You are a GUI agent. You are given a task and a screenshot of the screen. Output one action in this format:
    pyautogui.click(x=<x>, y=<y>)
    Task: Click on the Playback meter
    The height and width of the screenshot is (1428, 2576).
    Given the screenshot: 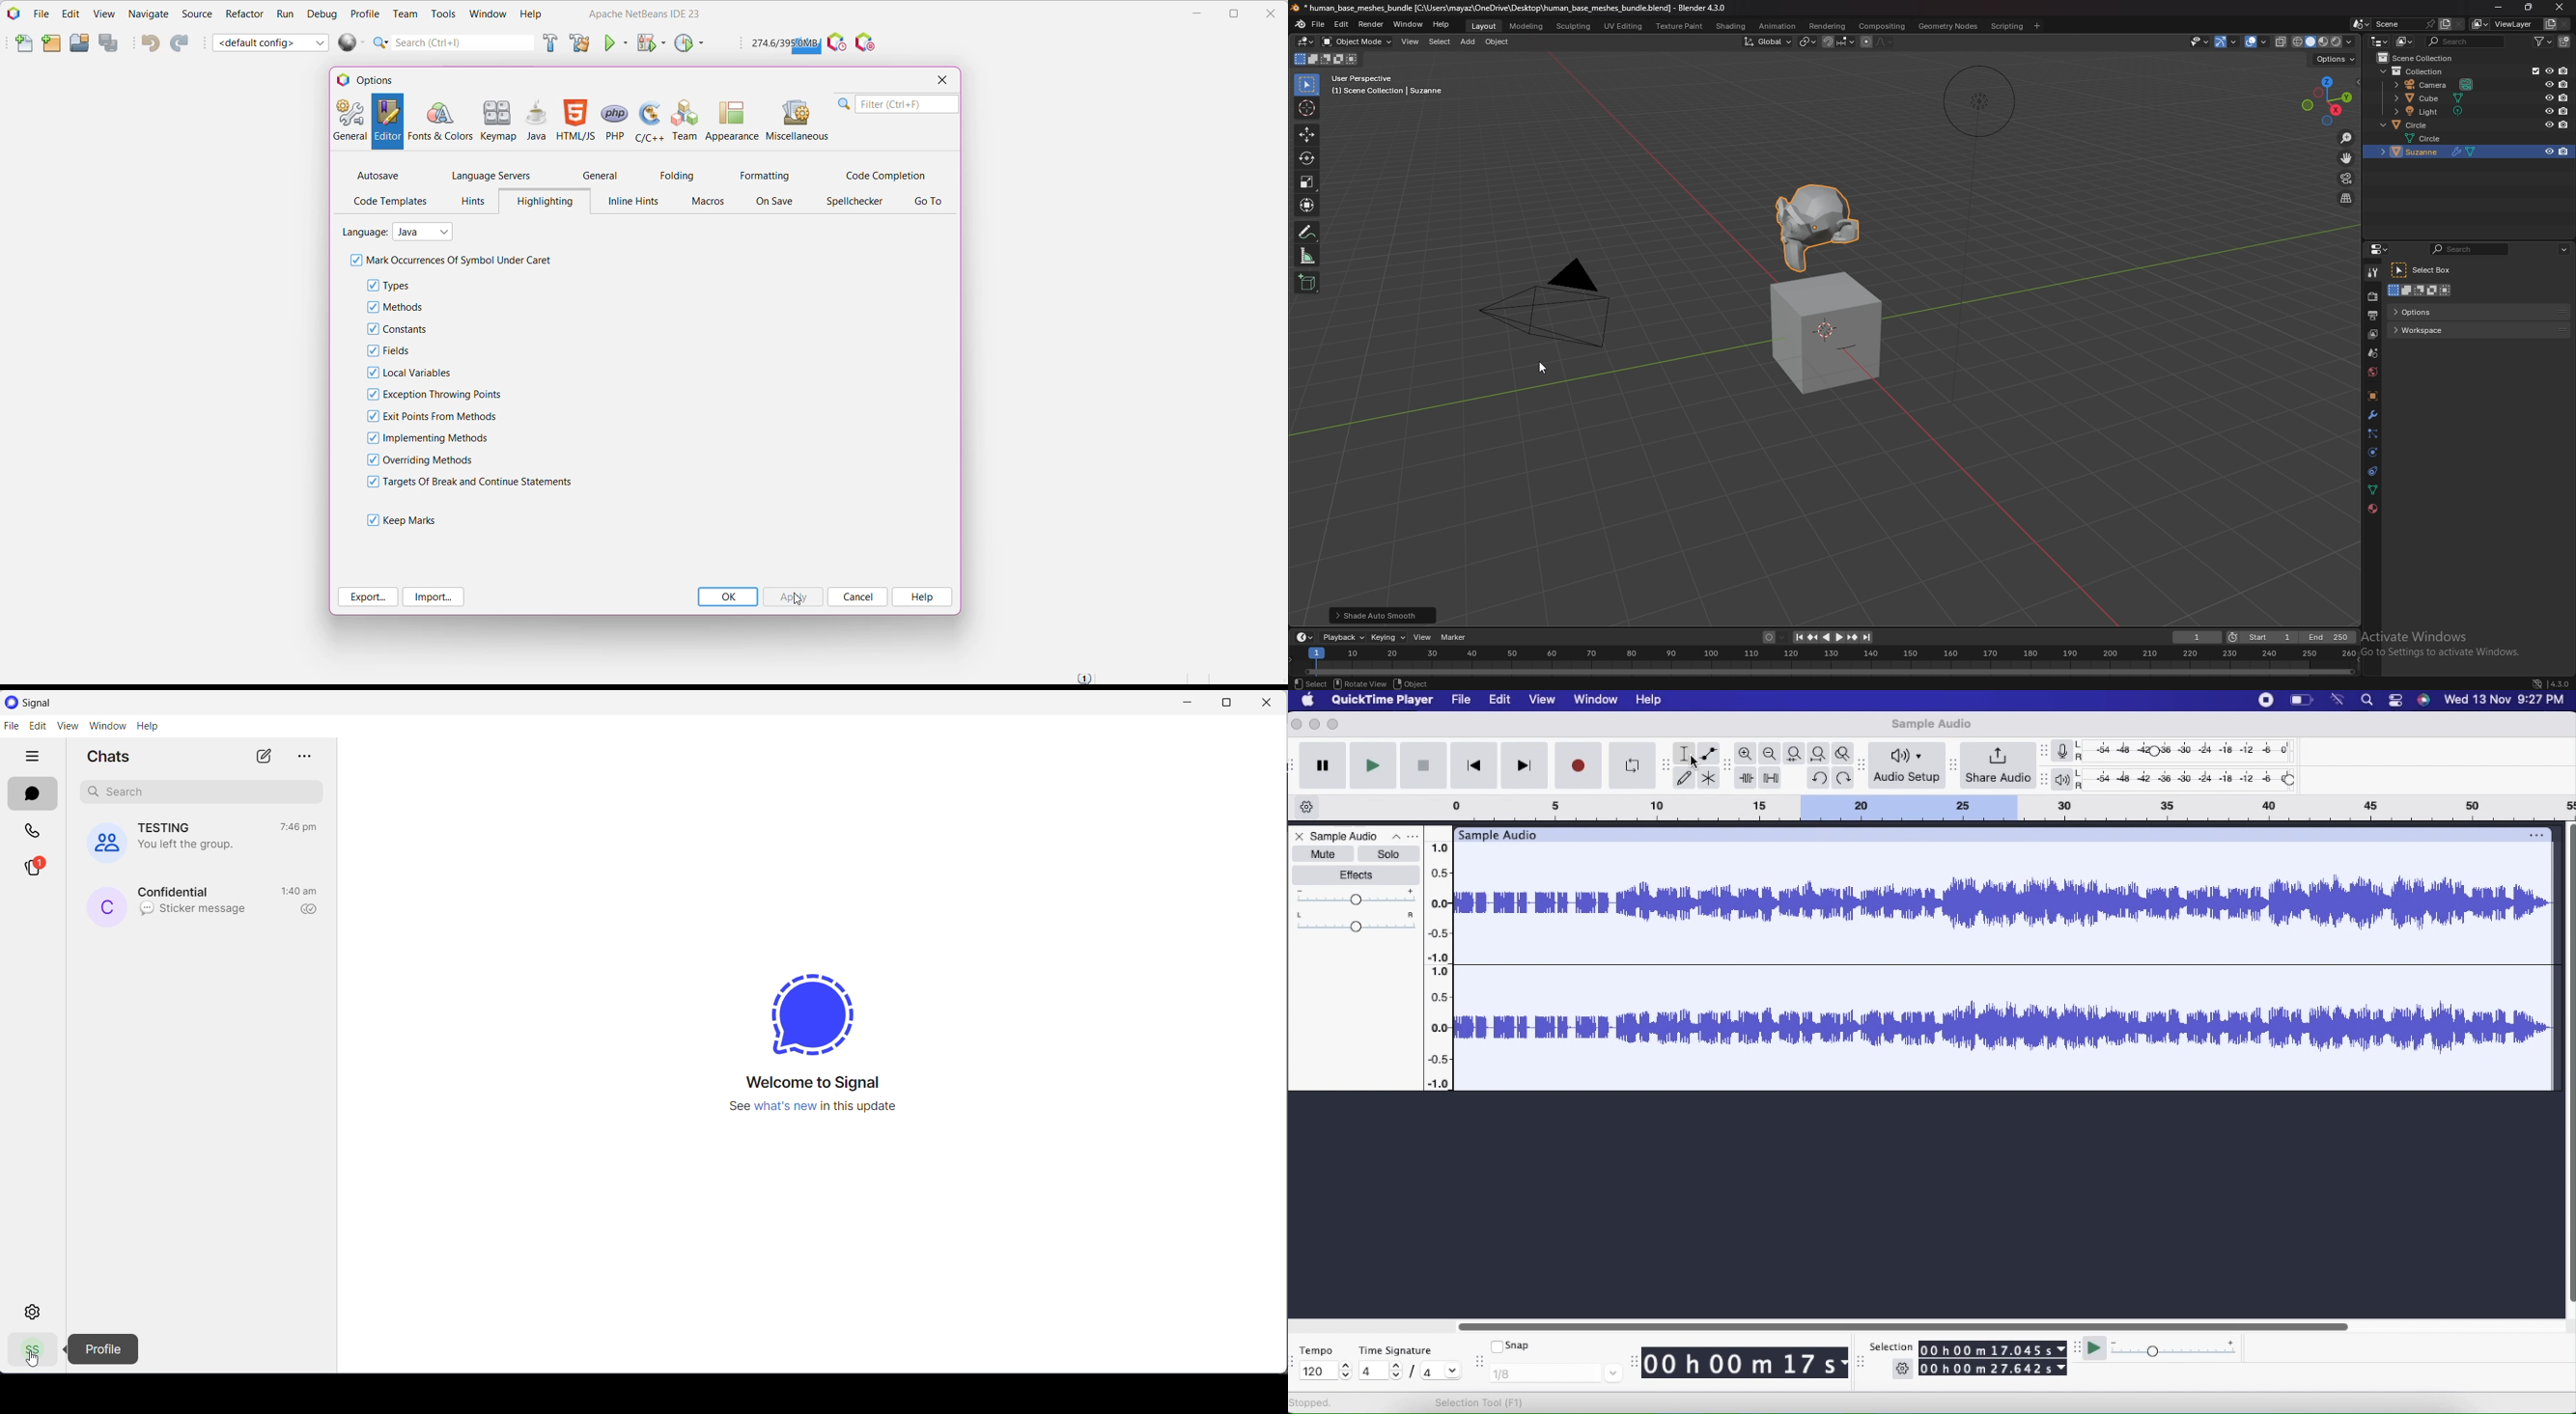 What is the action you would take?
    pyautogui.click(x=2066, y=781)
    